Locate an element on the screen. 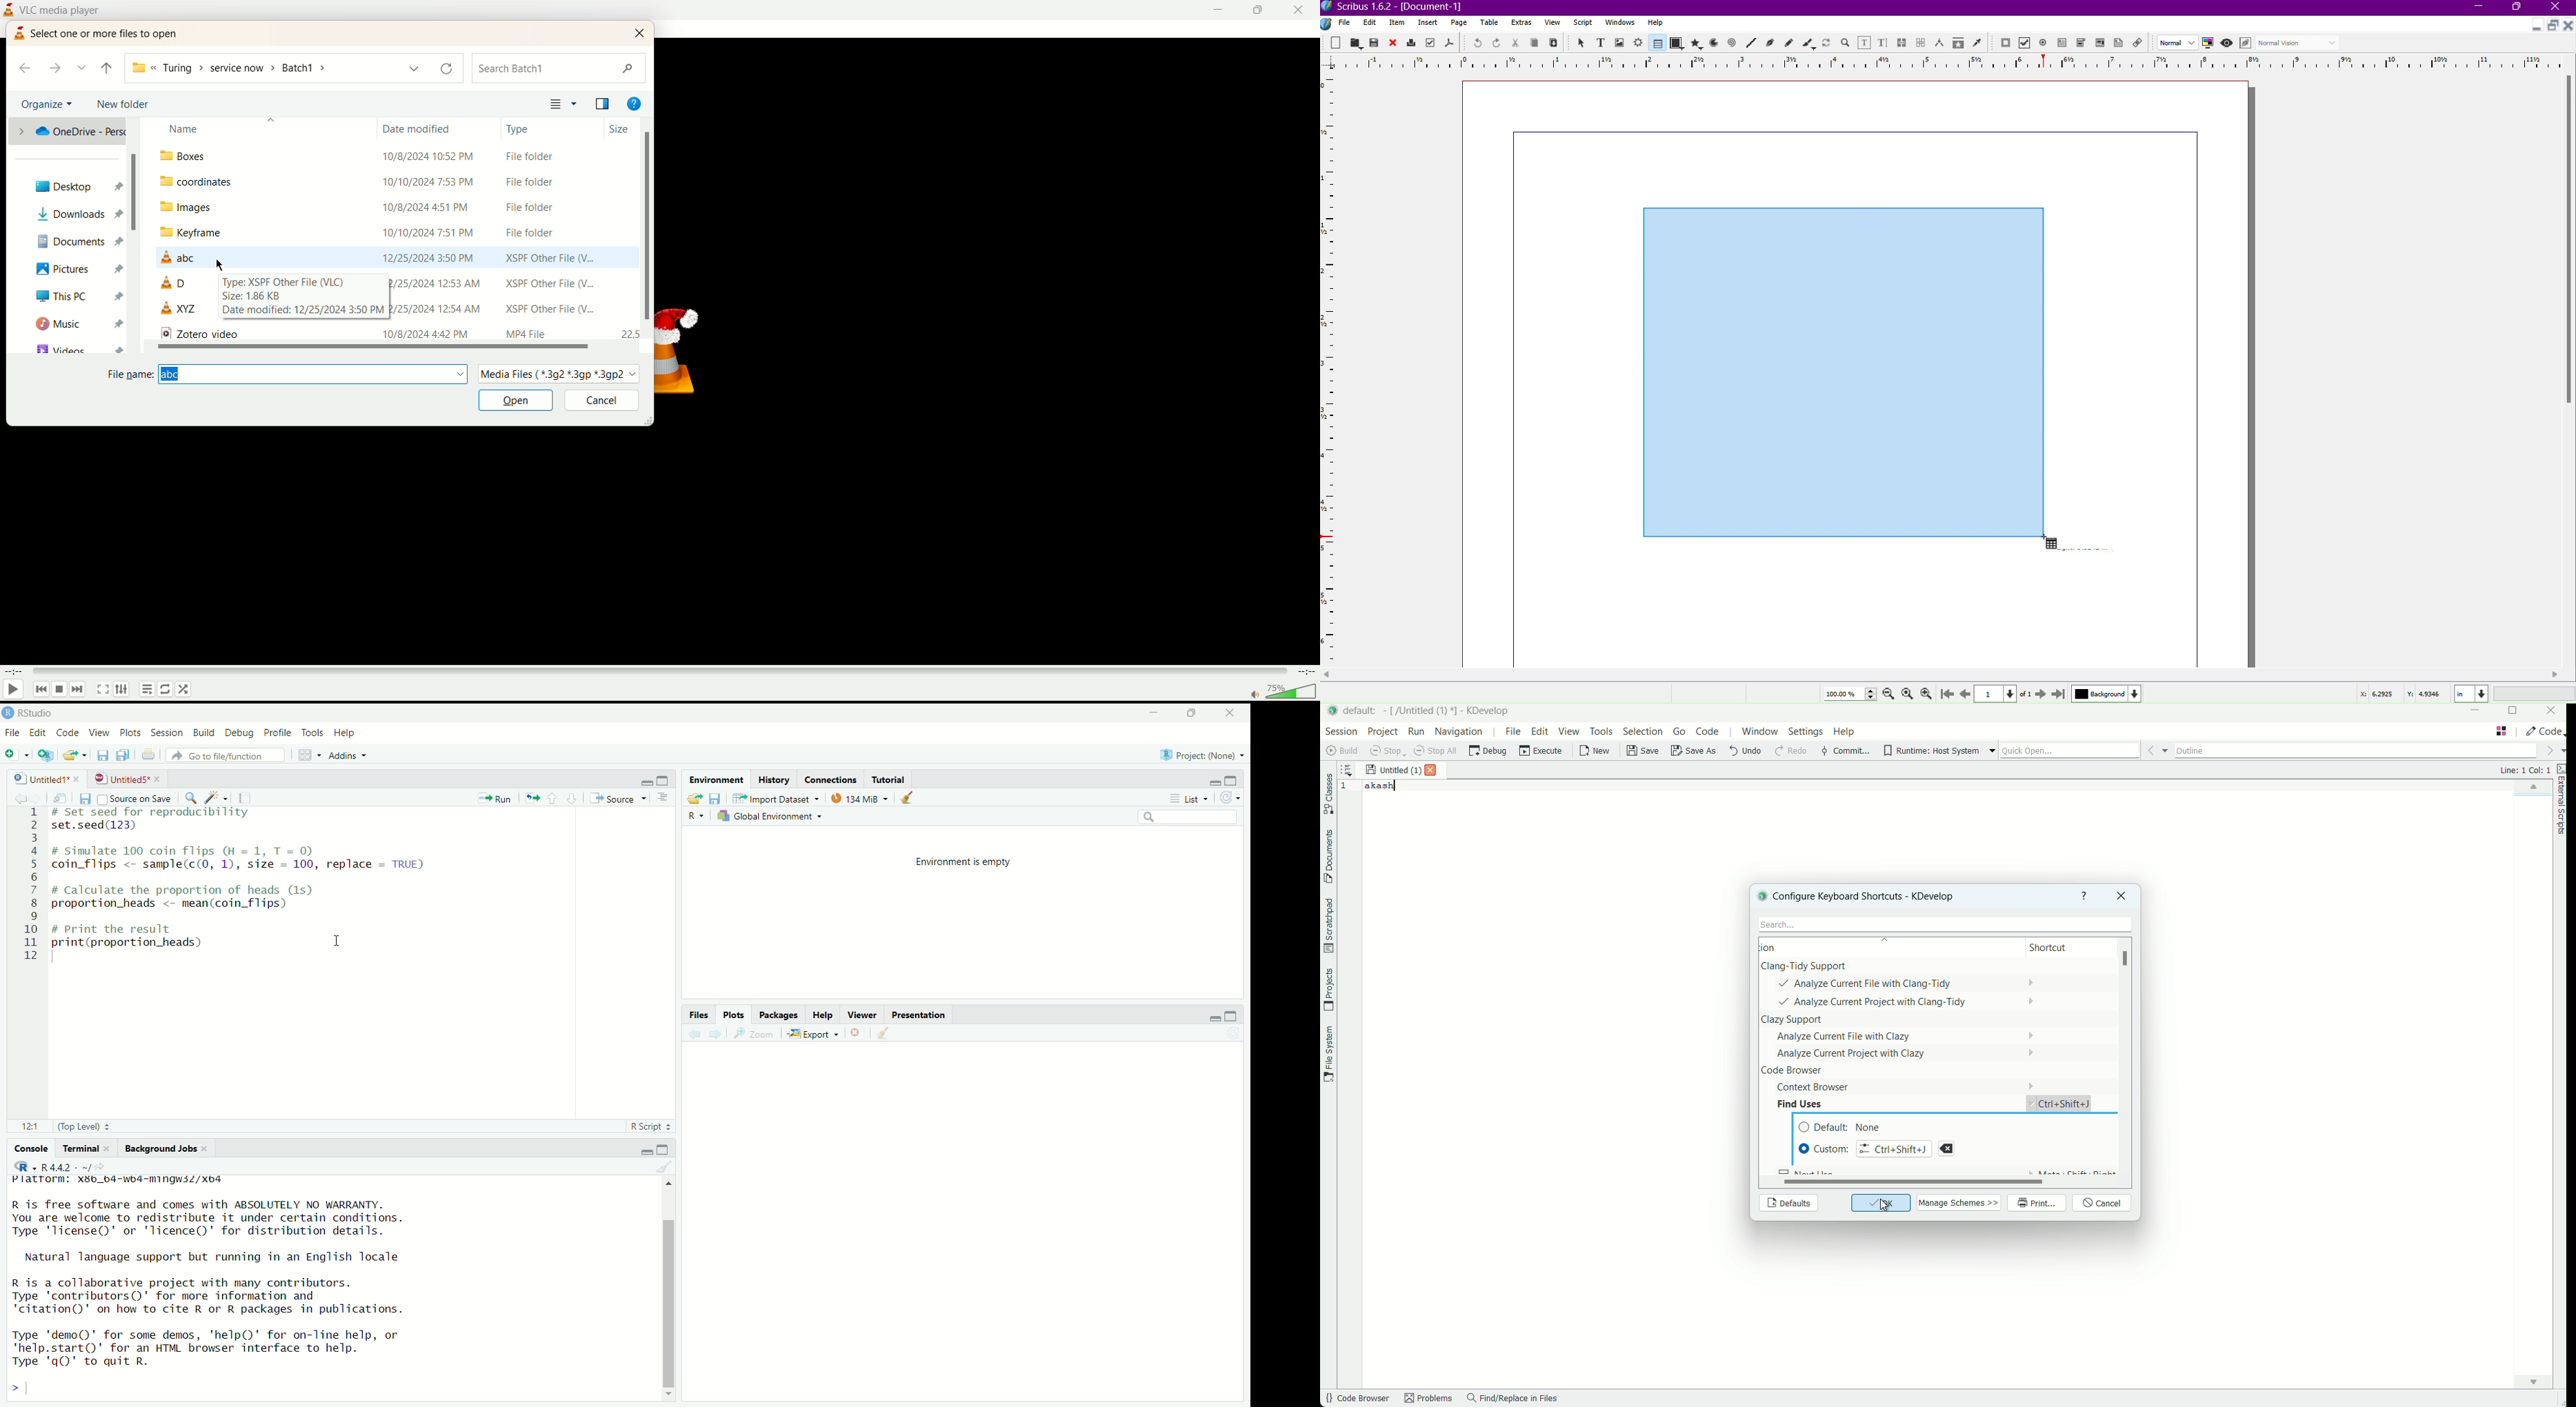  Background Color is located at coordinates (2105, 693).